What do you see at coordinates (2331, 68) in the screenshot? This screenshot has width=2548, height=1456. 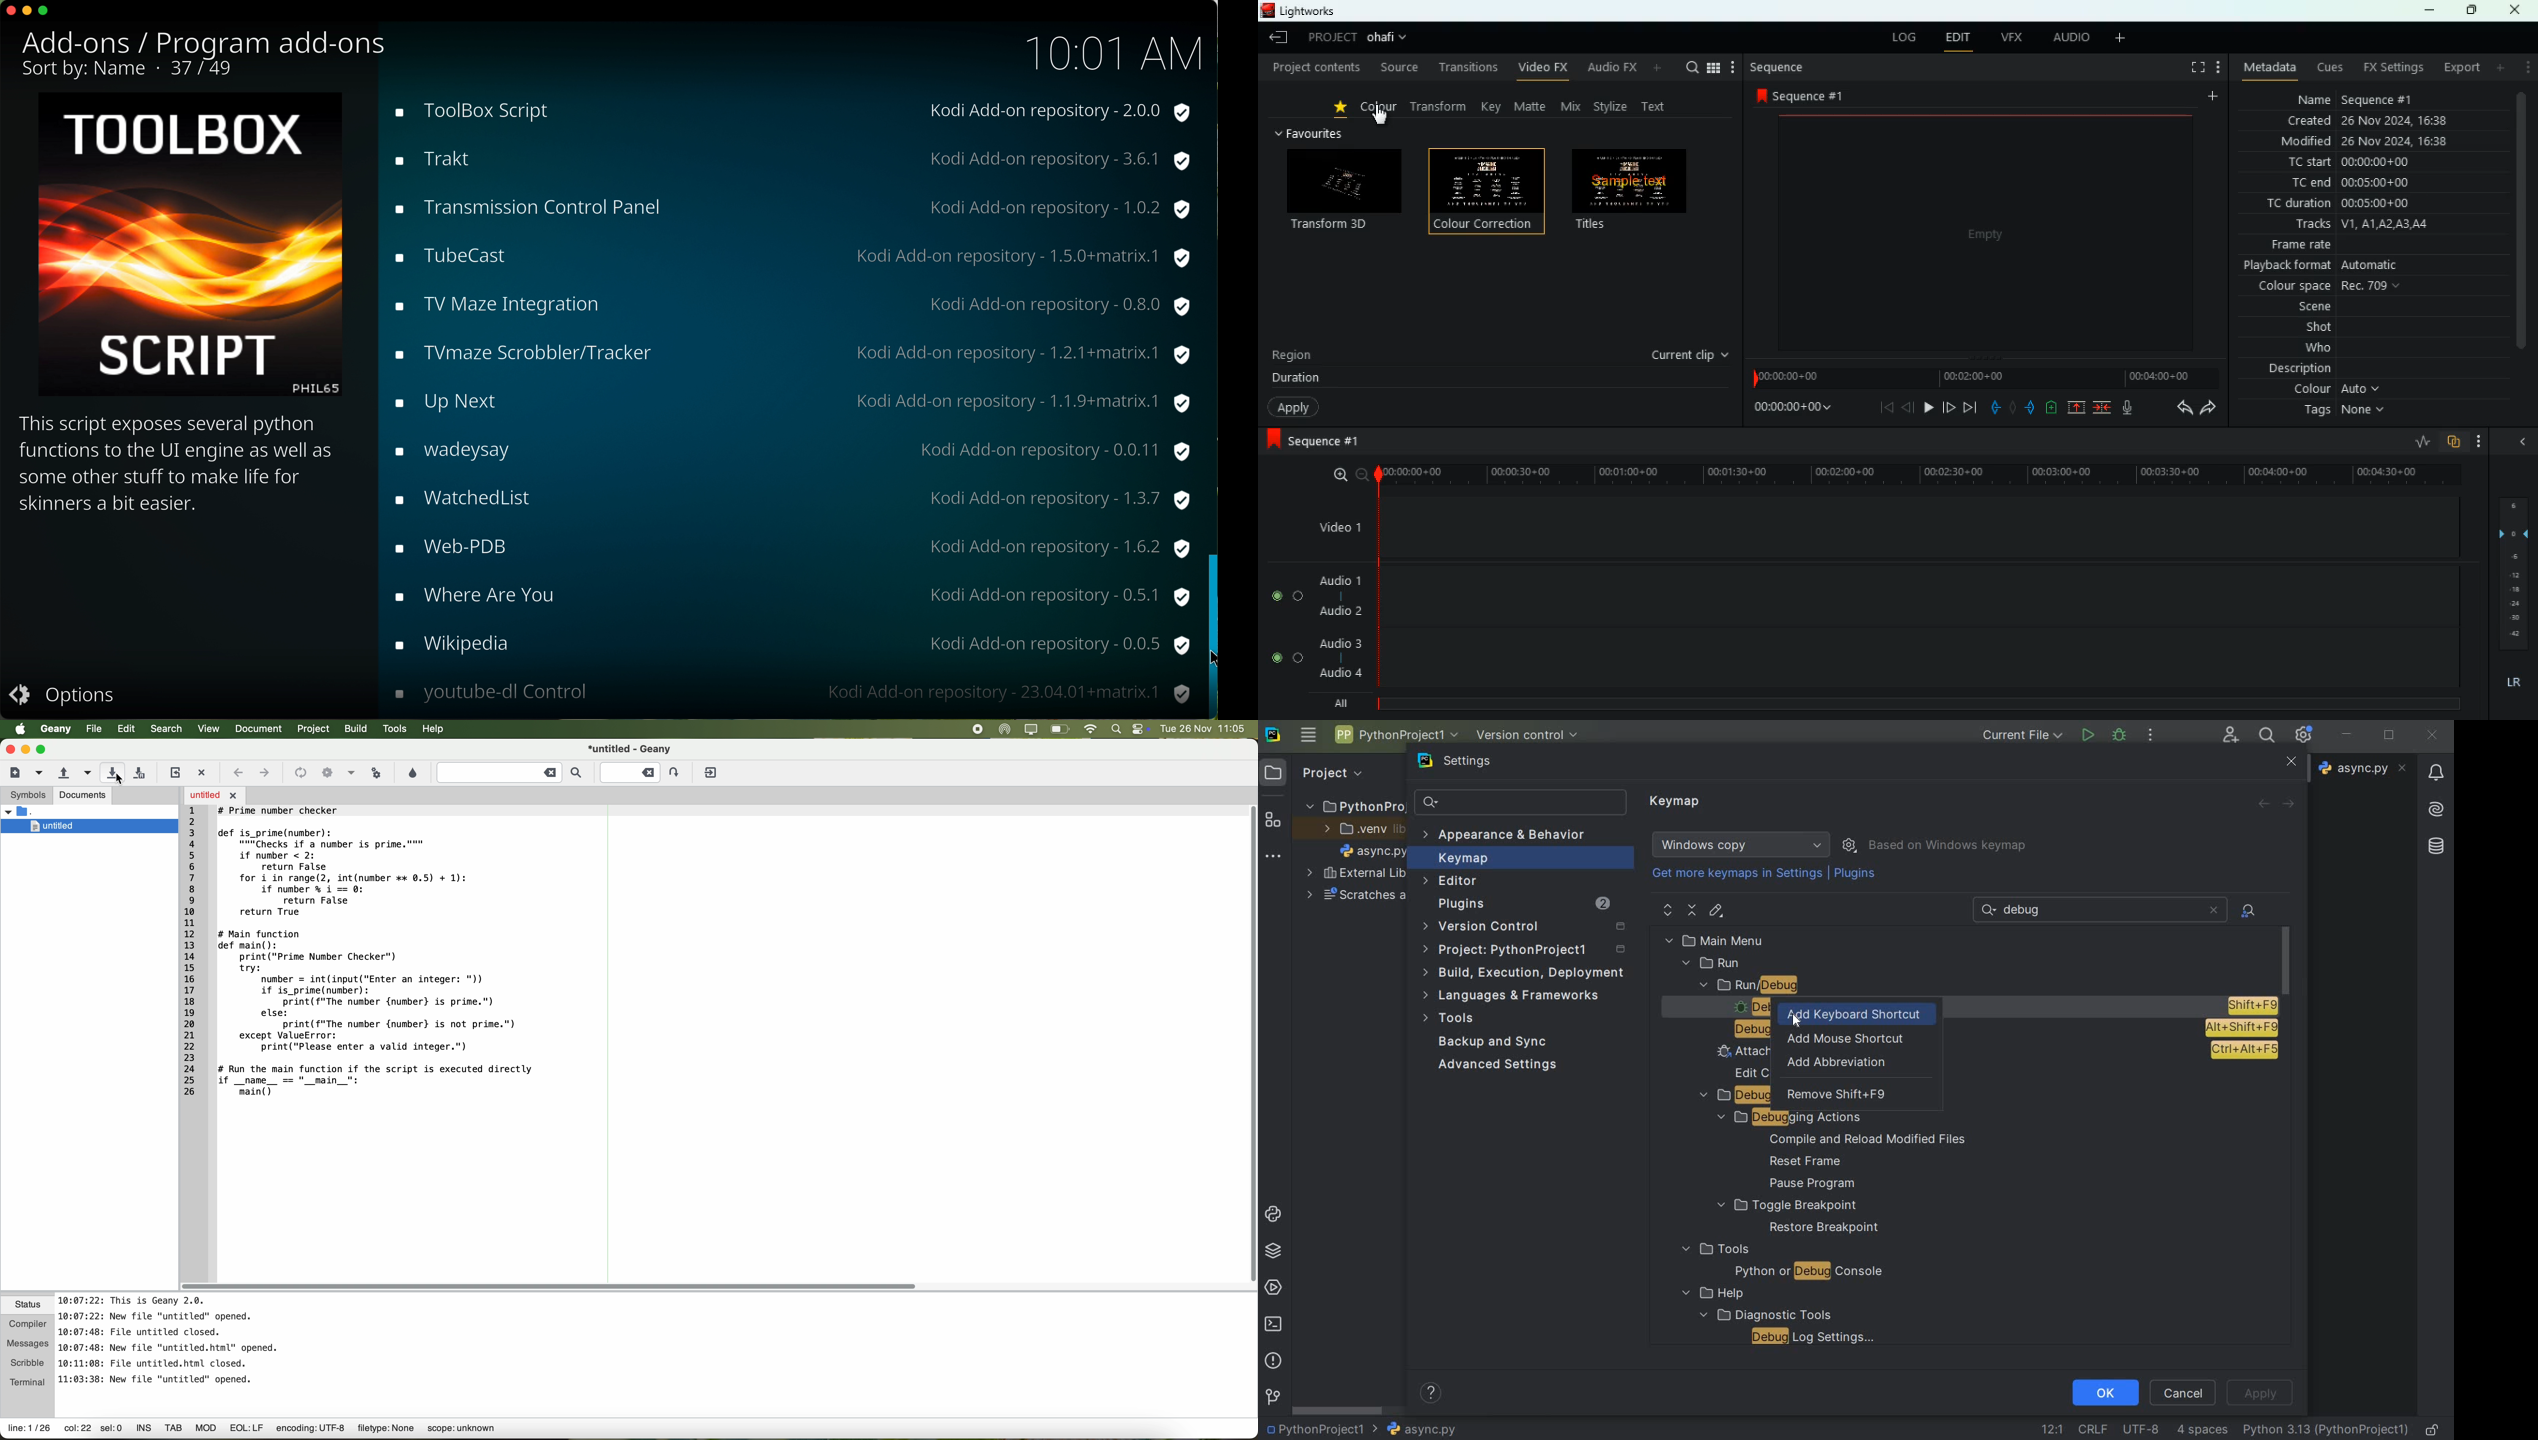 I see `cues` at bounding box center [2331, 68].